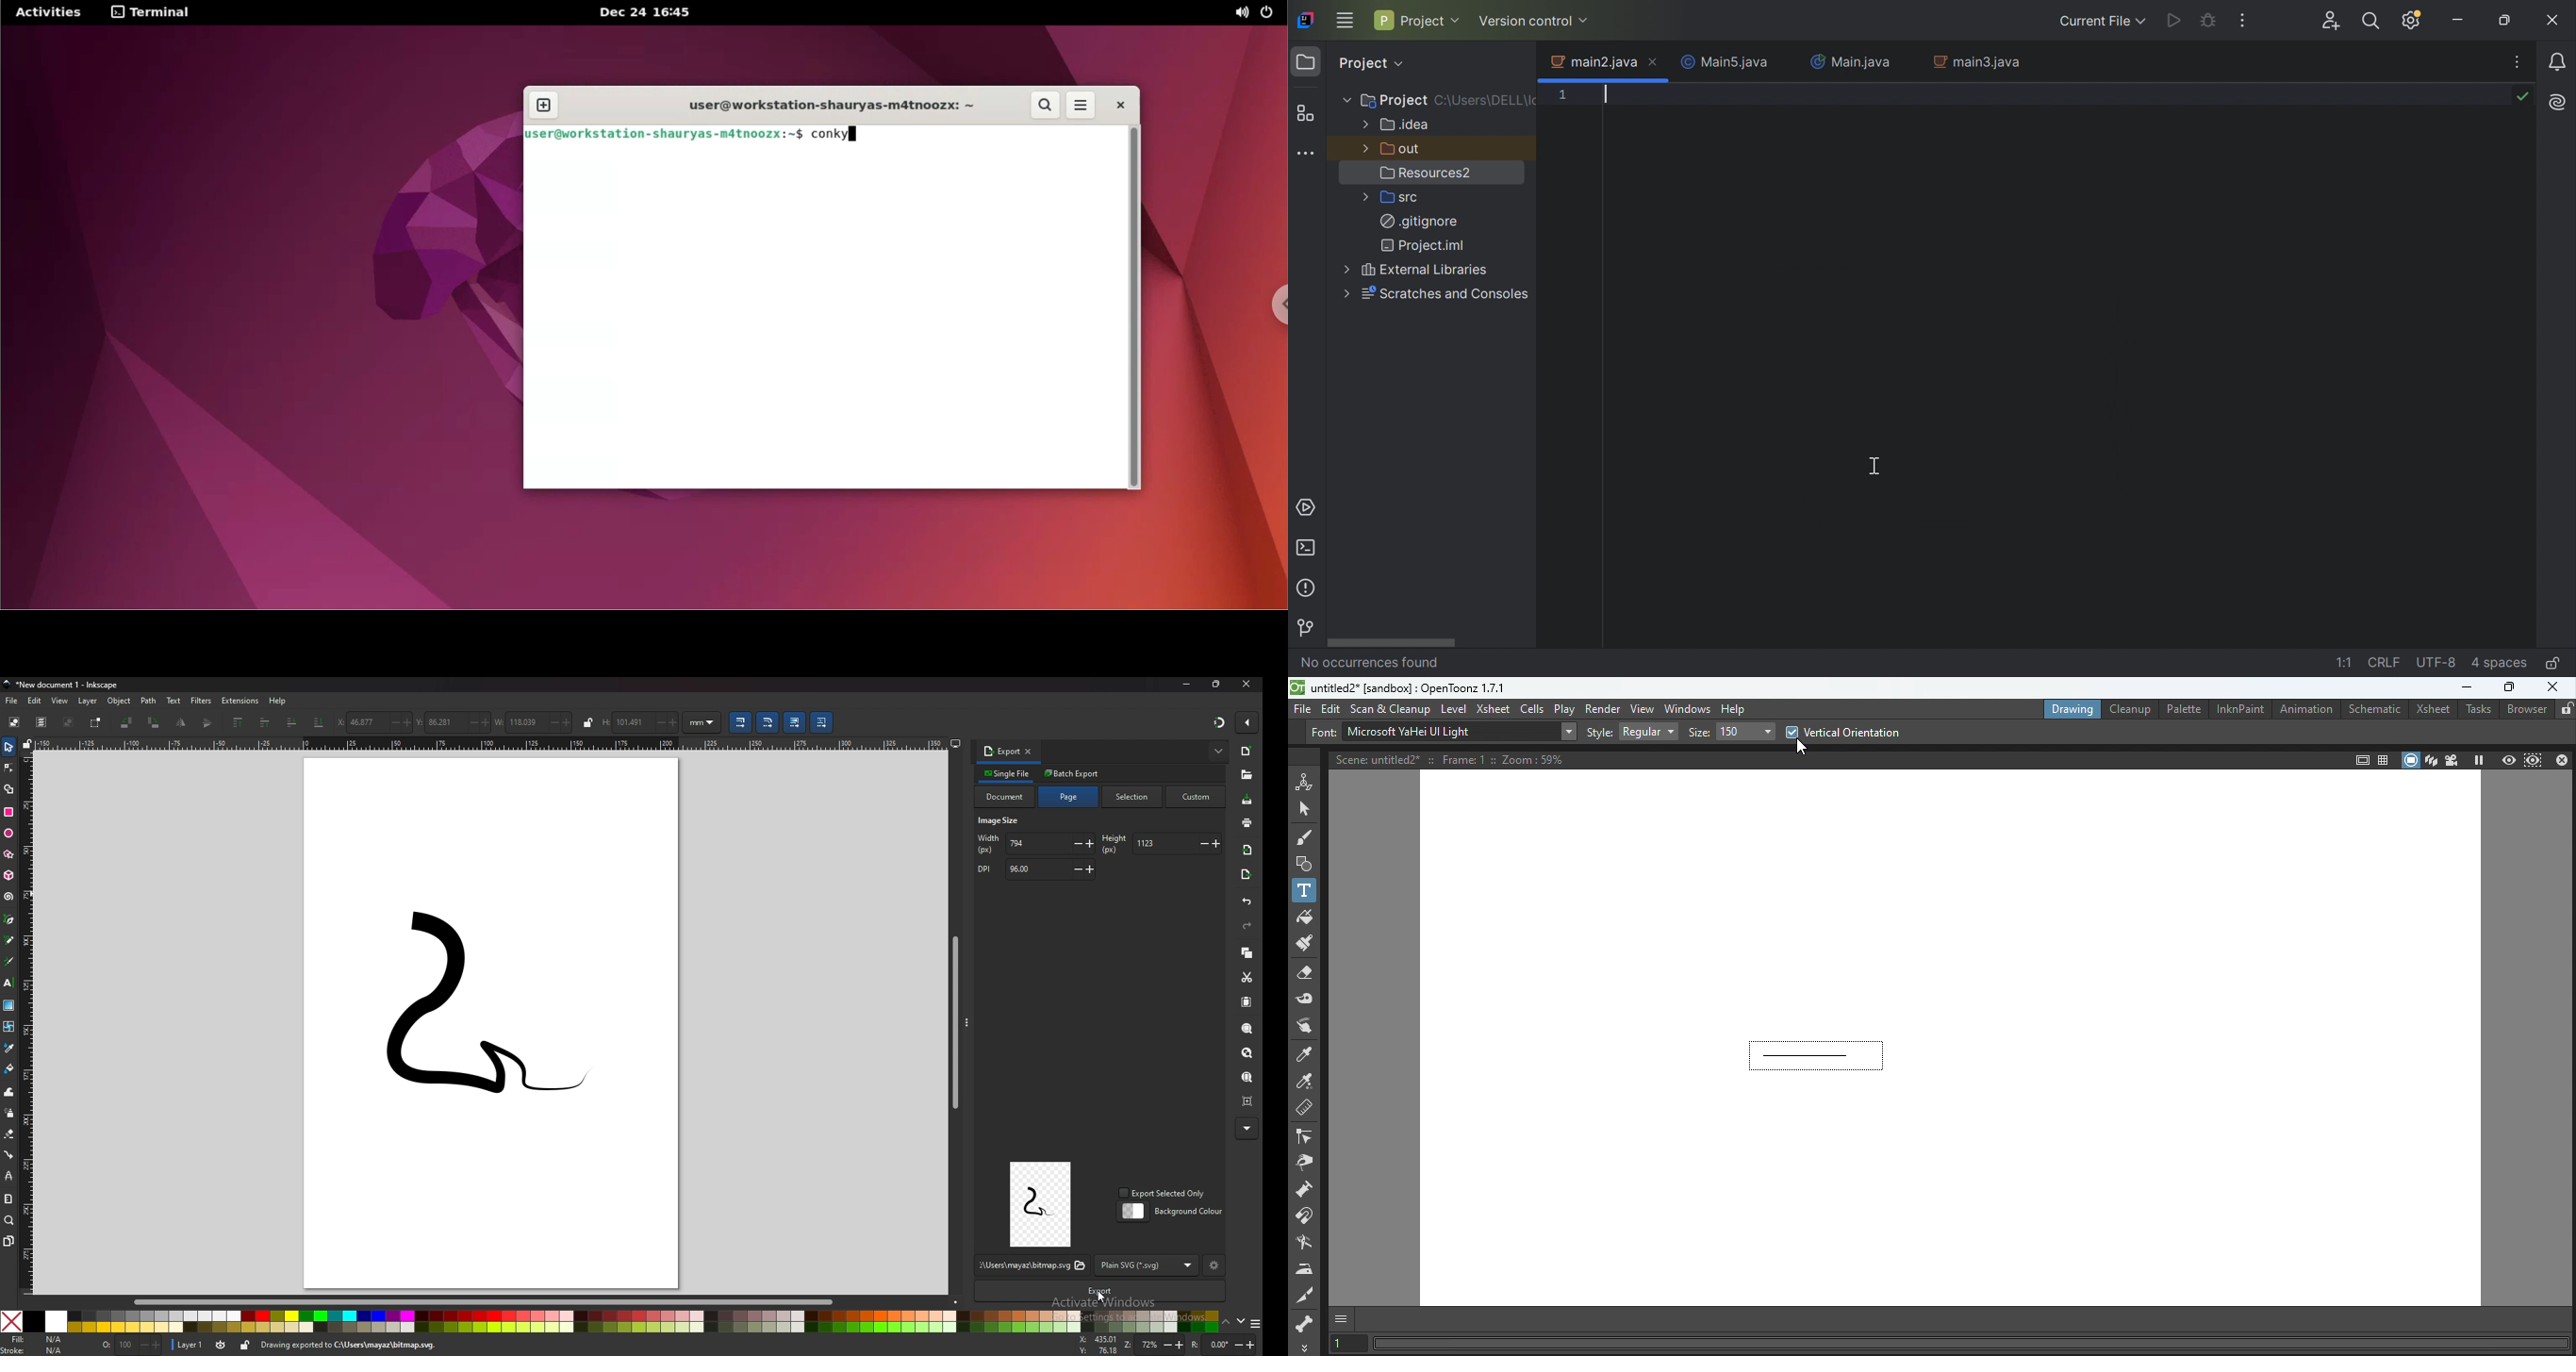 This screenshot has height=1372, width=2576. Describe the element at coordinates (9, 1154) in the screenshot. I see `connector` at that location.